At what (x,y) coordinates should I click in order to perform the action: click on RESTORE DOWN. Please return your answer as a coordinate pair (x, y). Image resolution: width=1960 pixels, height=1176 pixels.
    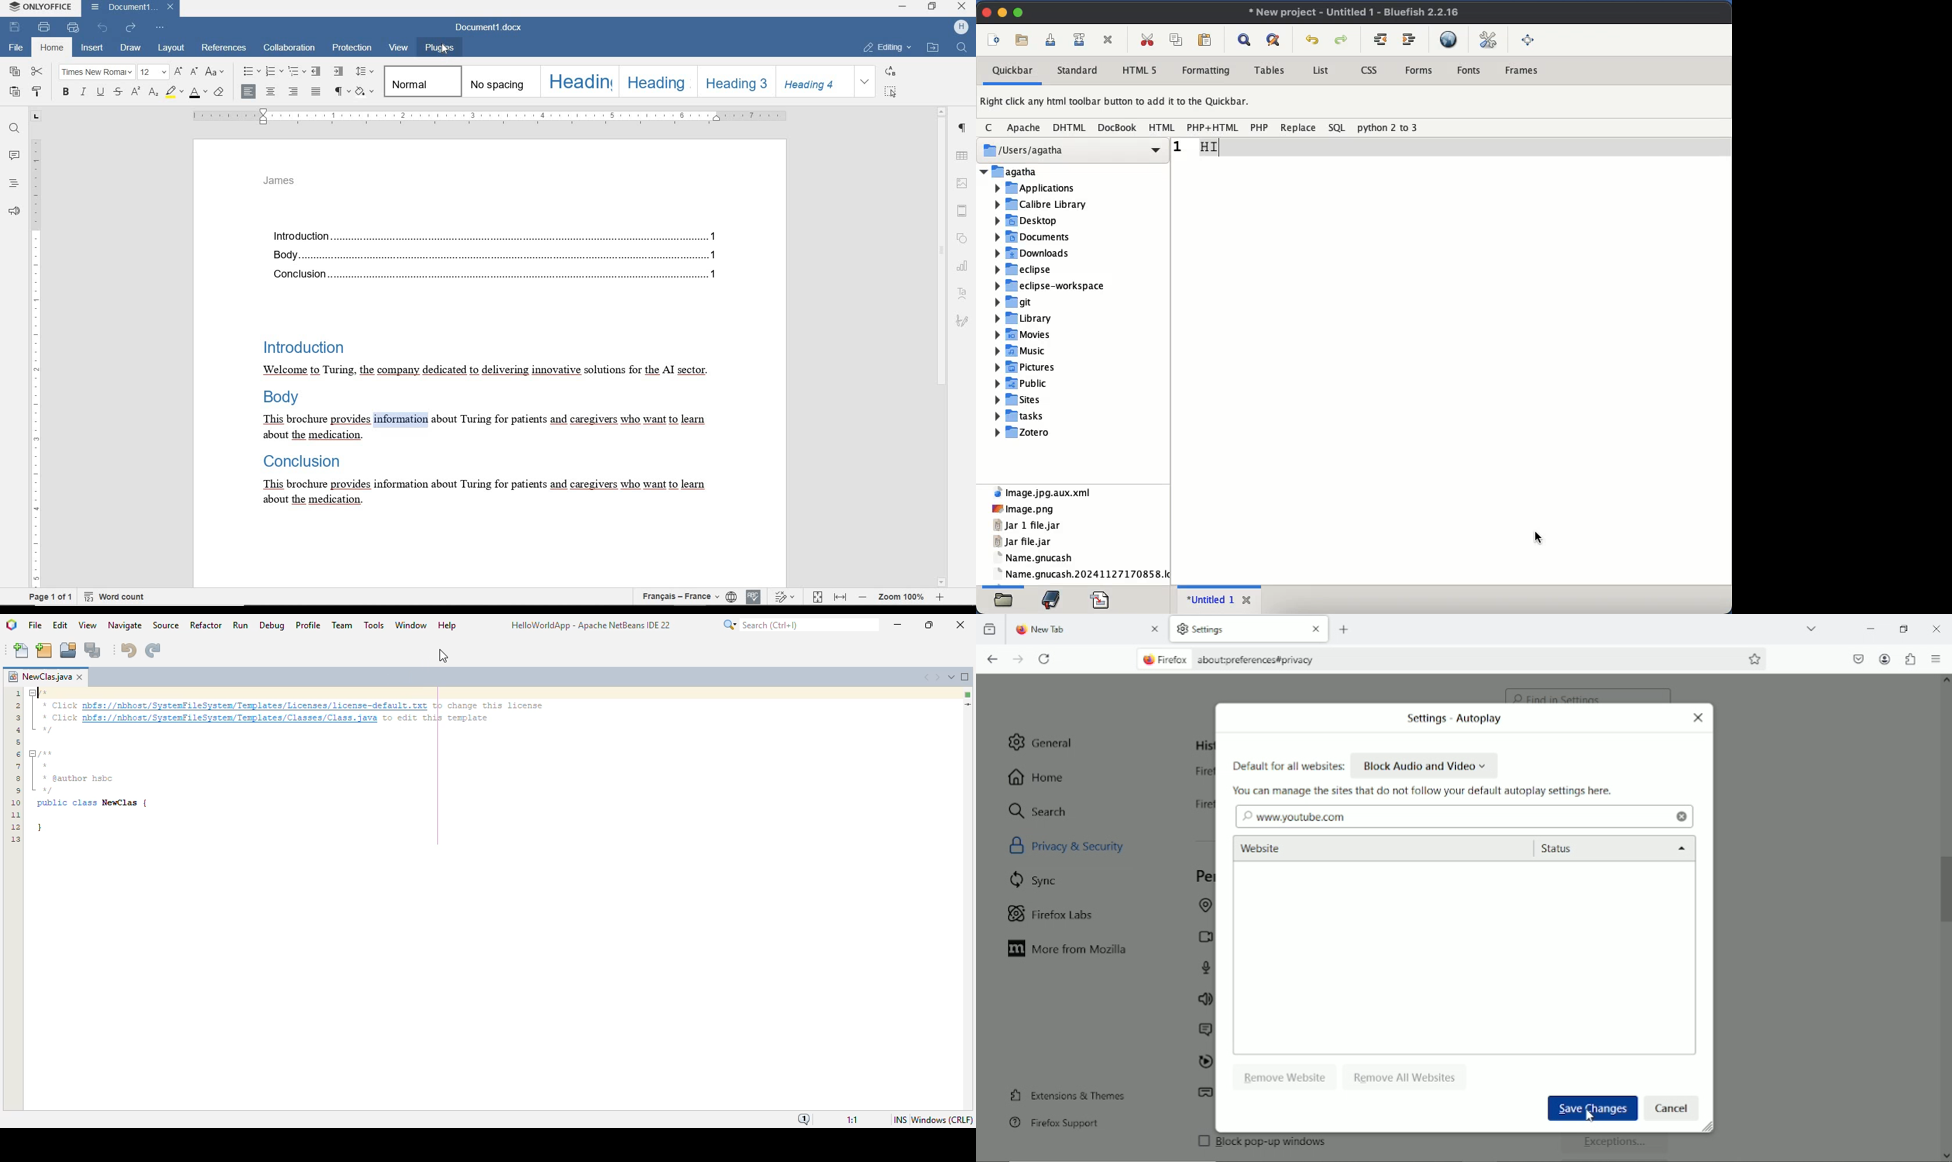
    Looking at the image, I should click on (933, 6).